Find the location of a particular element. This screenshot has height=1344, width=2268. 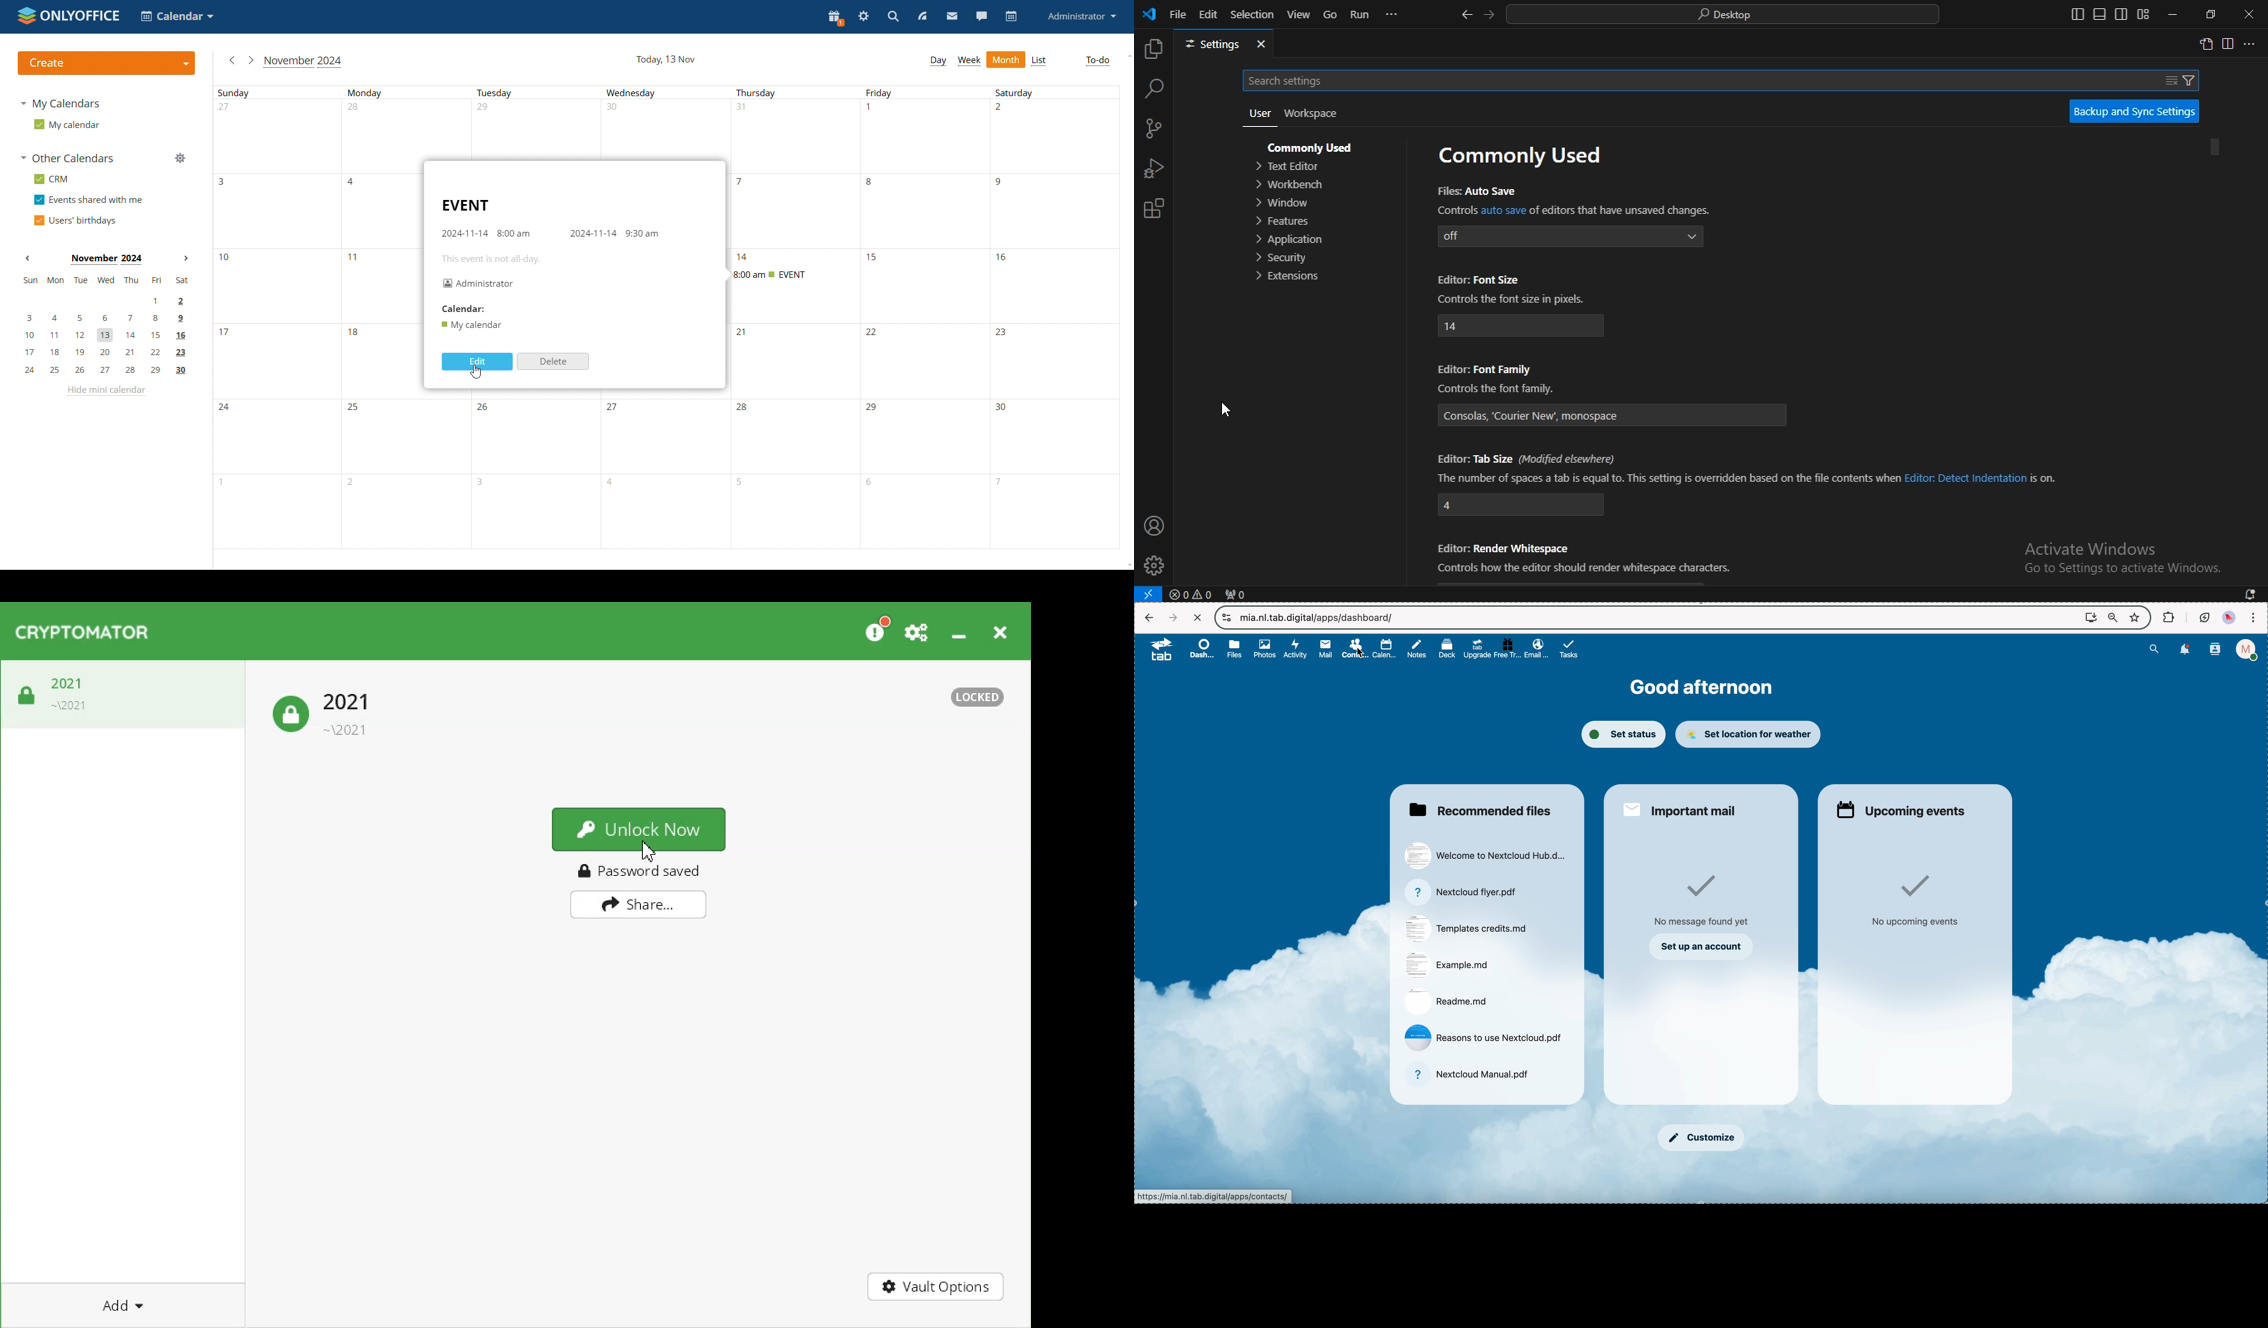

free track is located at coordinates (1507, 648).